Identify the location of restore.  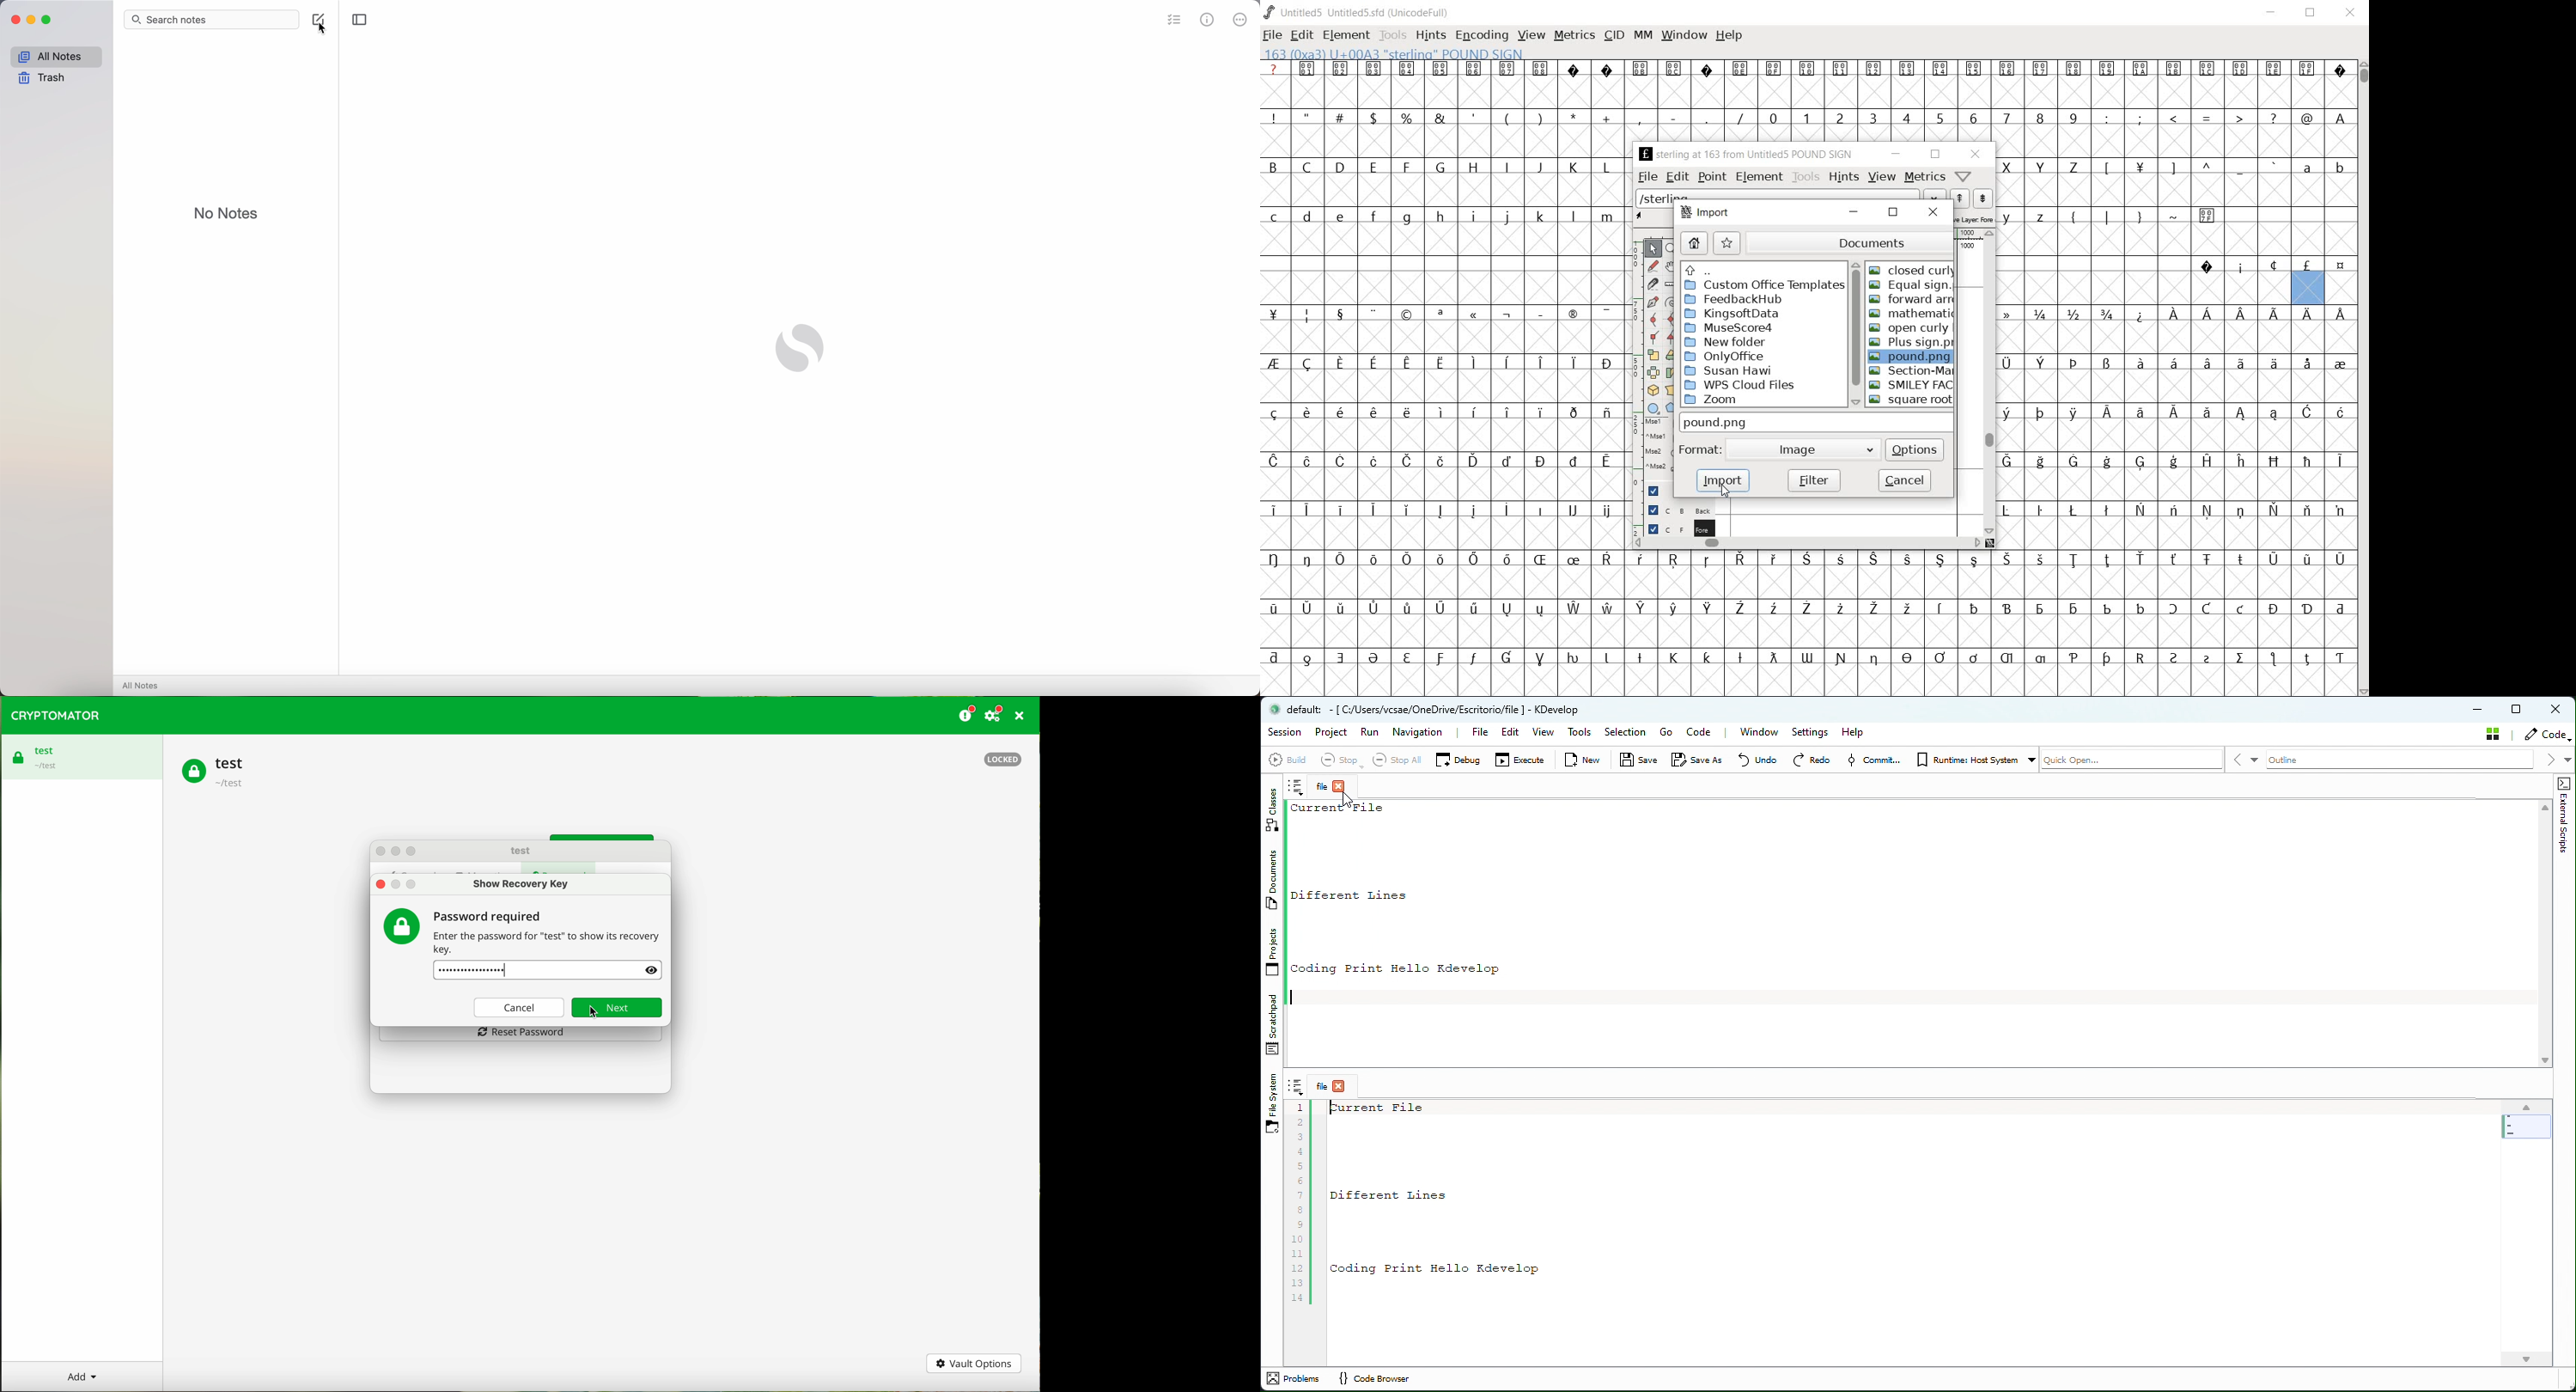
(1935, 155).